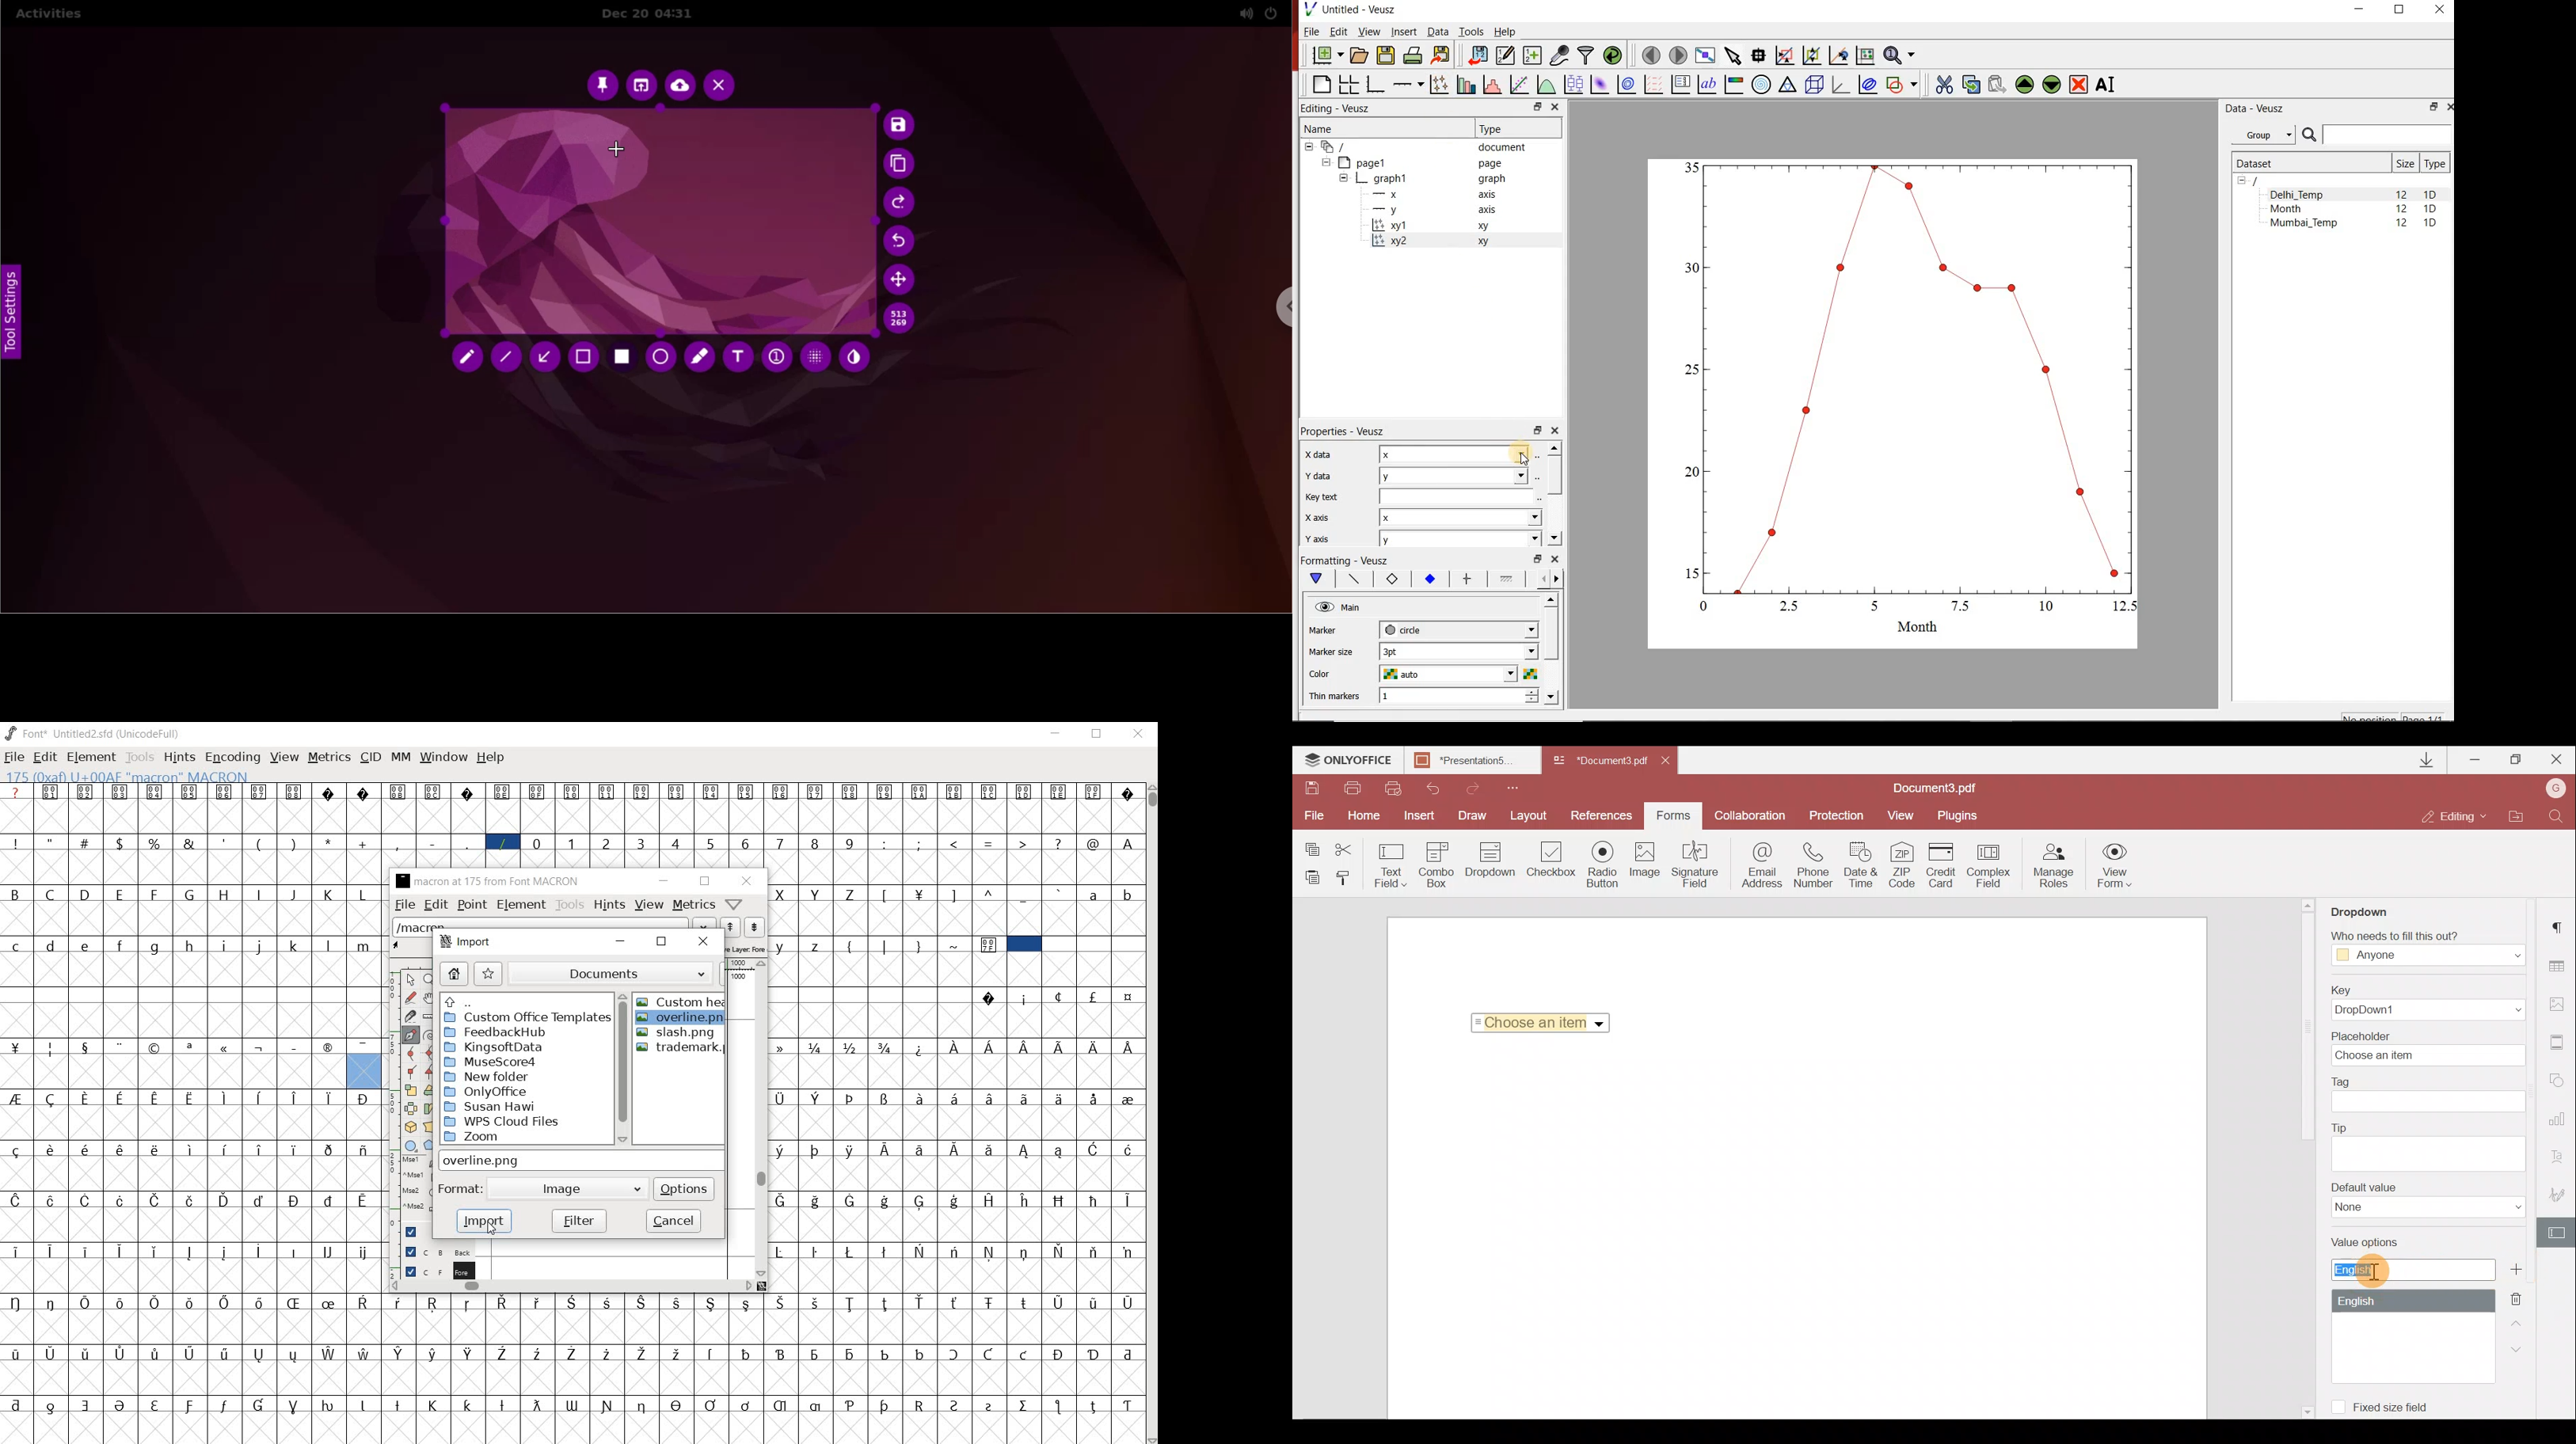 This screenshot has height=1456, width=2576. I want to click on close, so click(1554, 108).